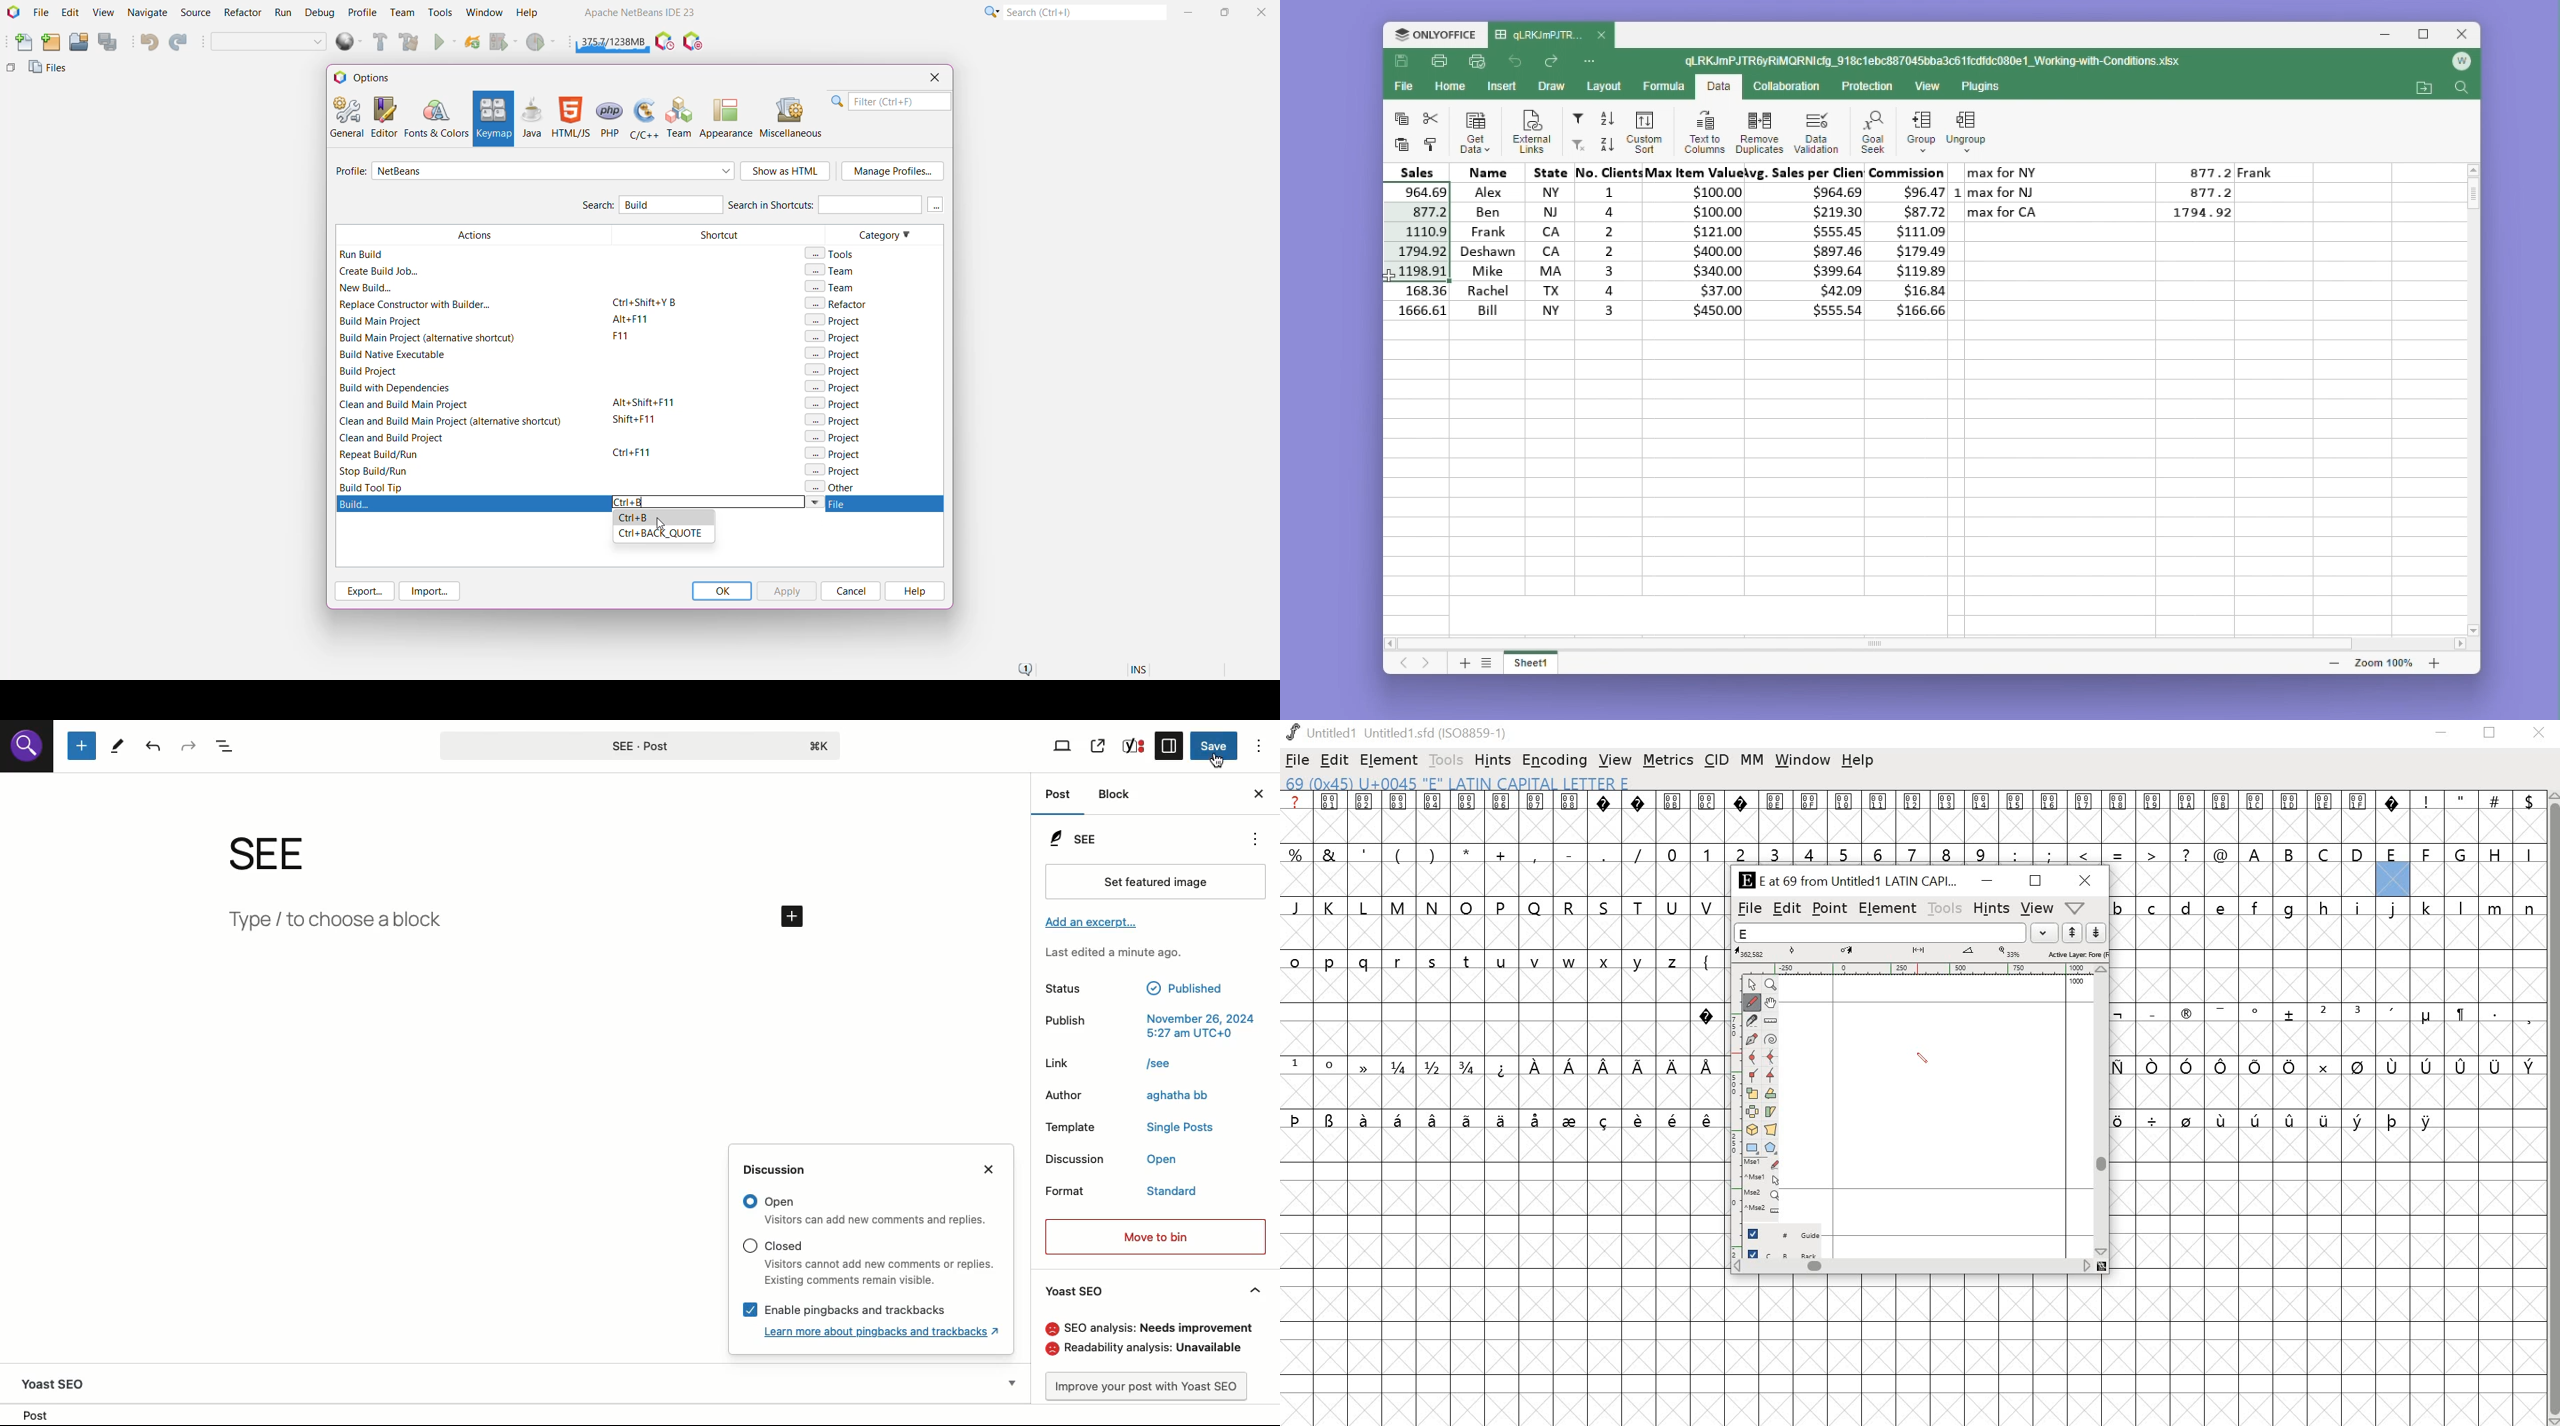 Image resolution: width=2576 pixels, height=1428 pixels. I want to click on Get data, so click(1476, 132).